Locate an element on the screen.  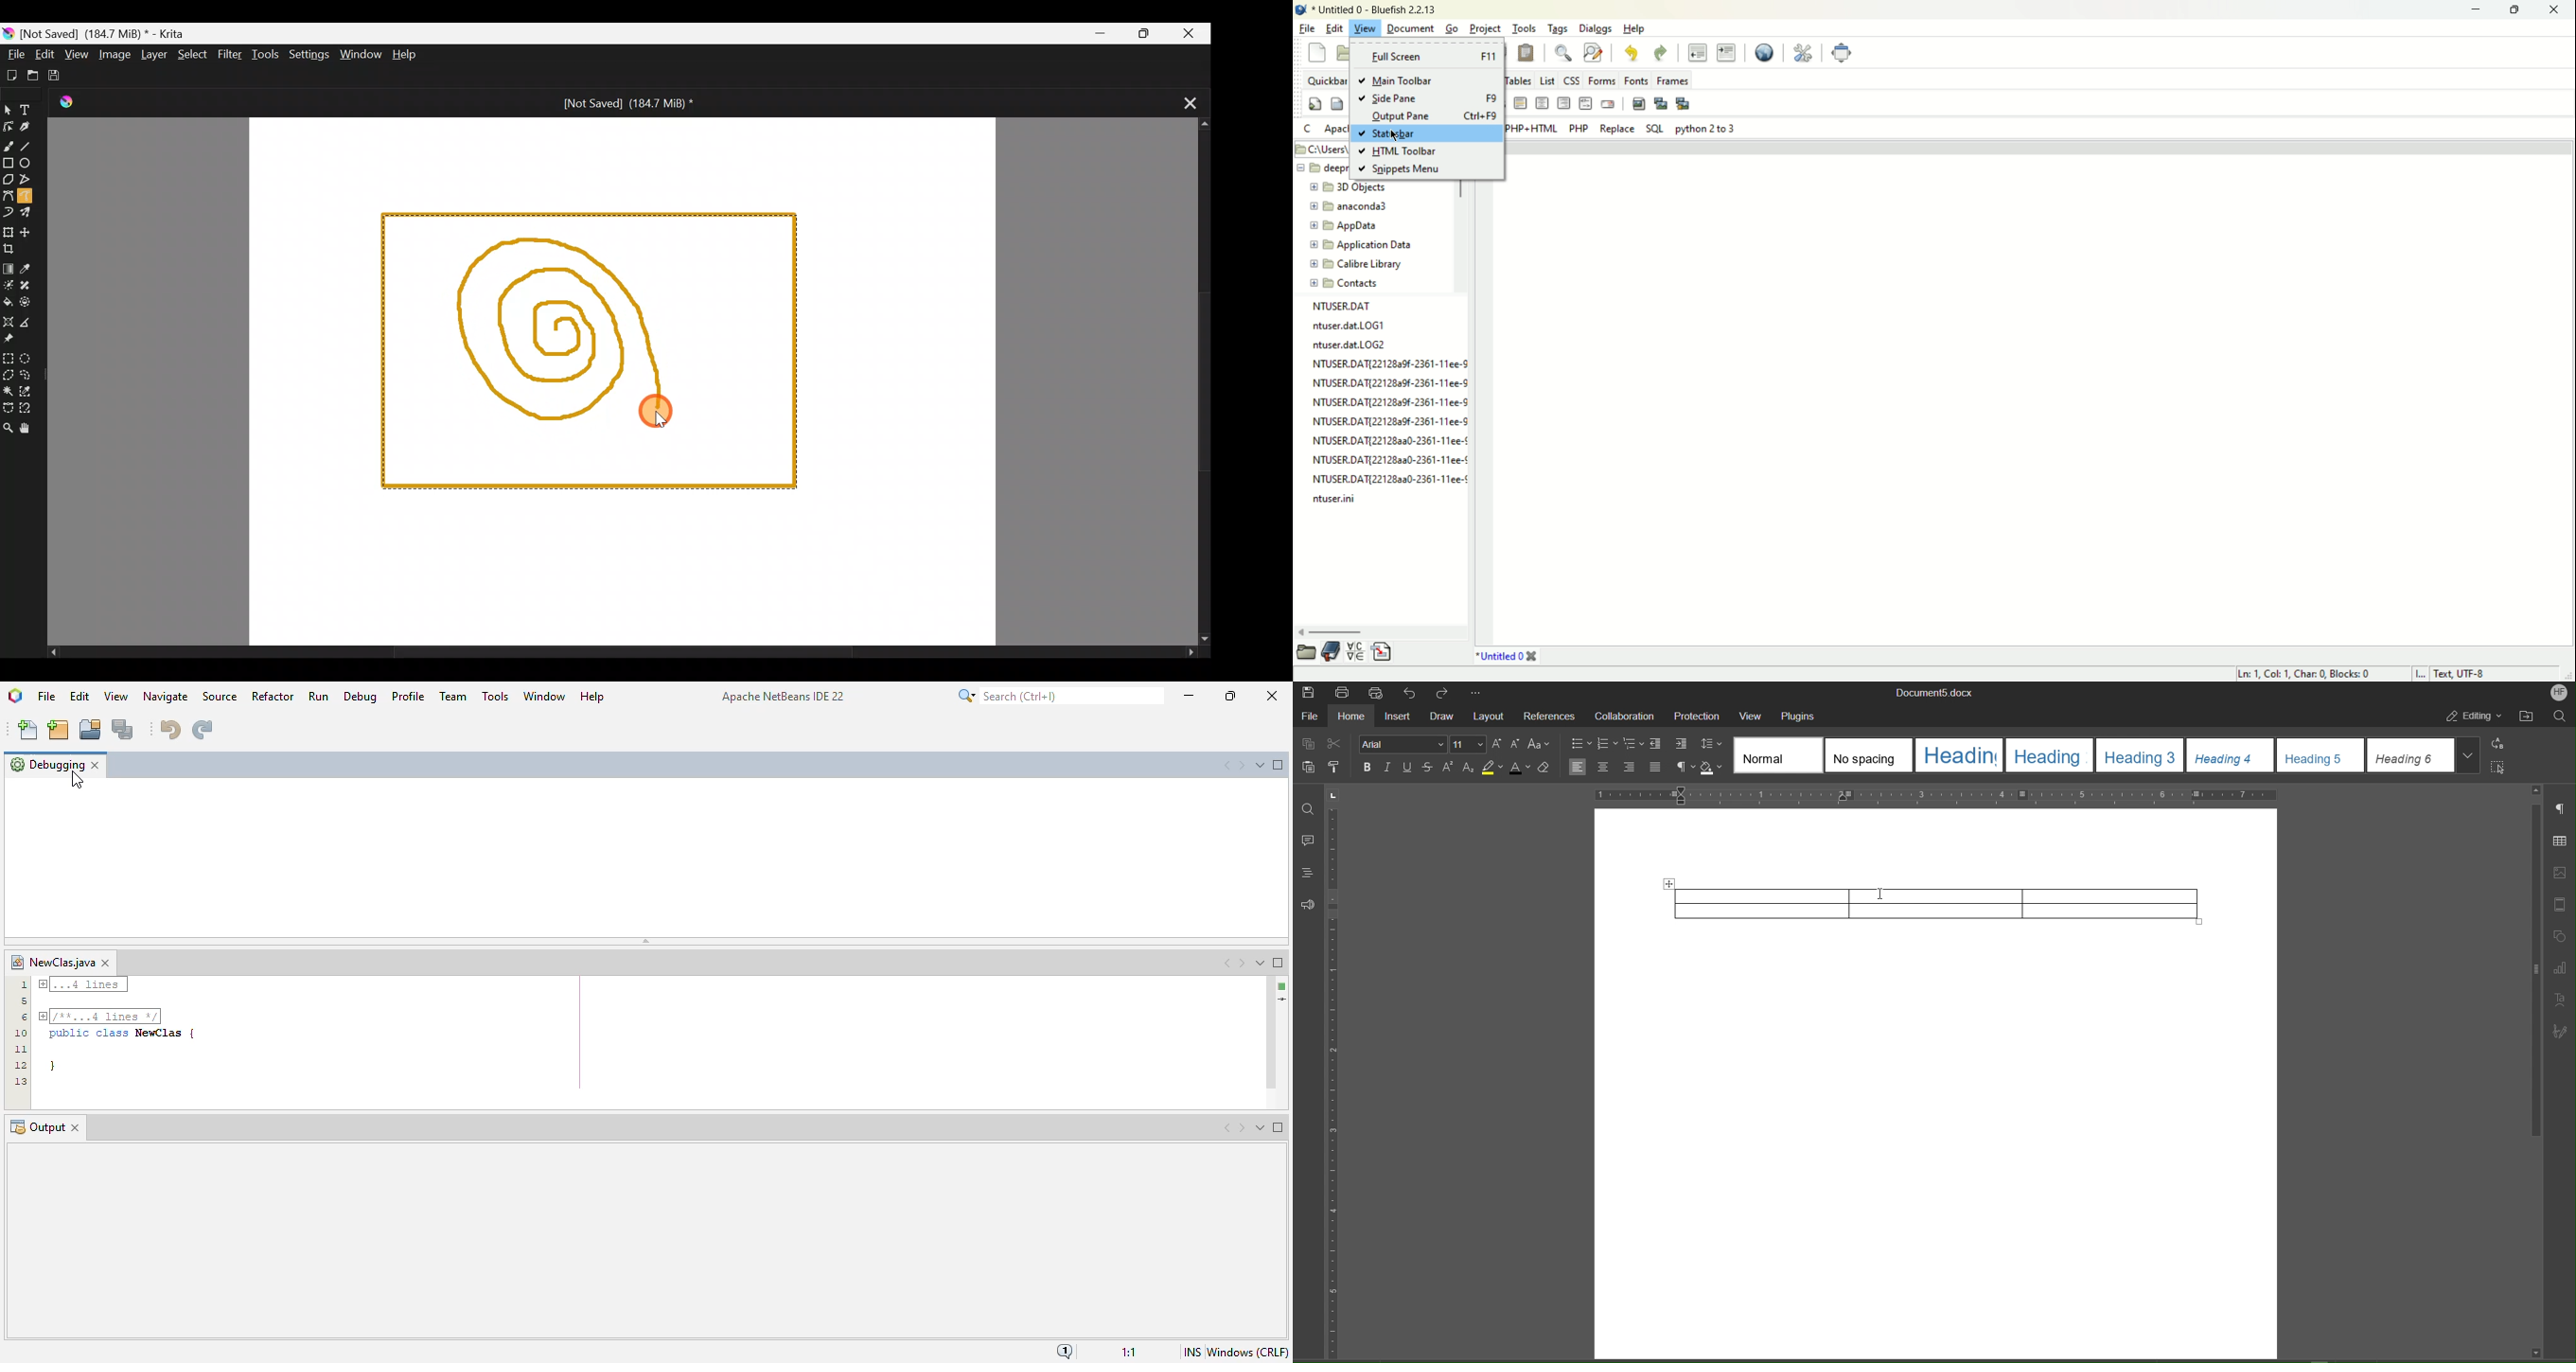
Application icon is located at coordinates (1301, 8).